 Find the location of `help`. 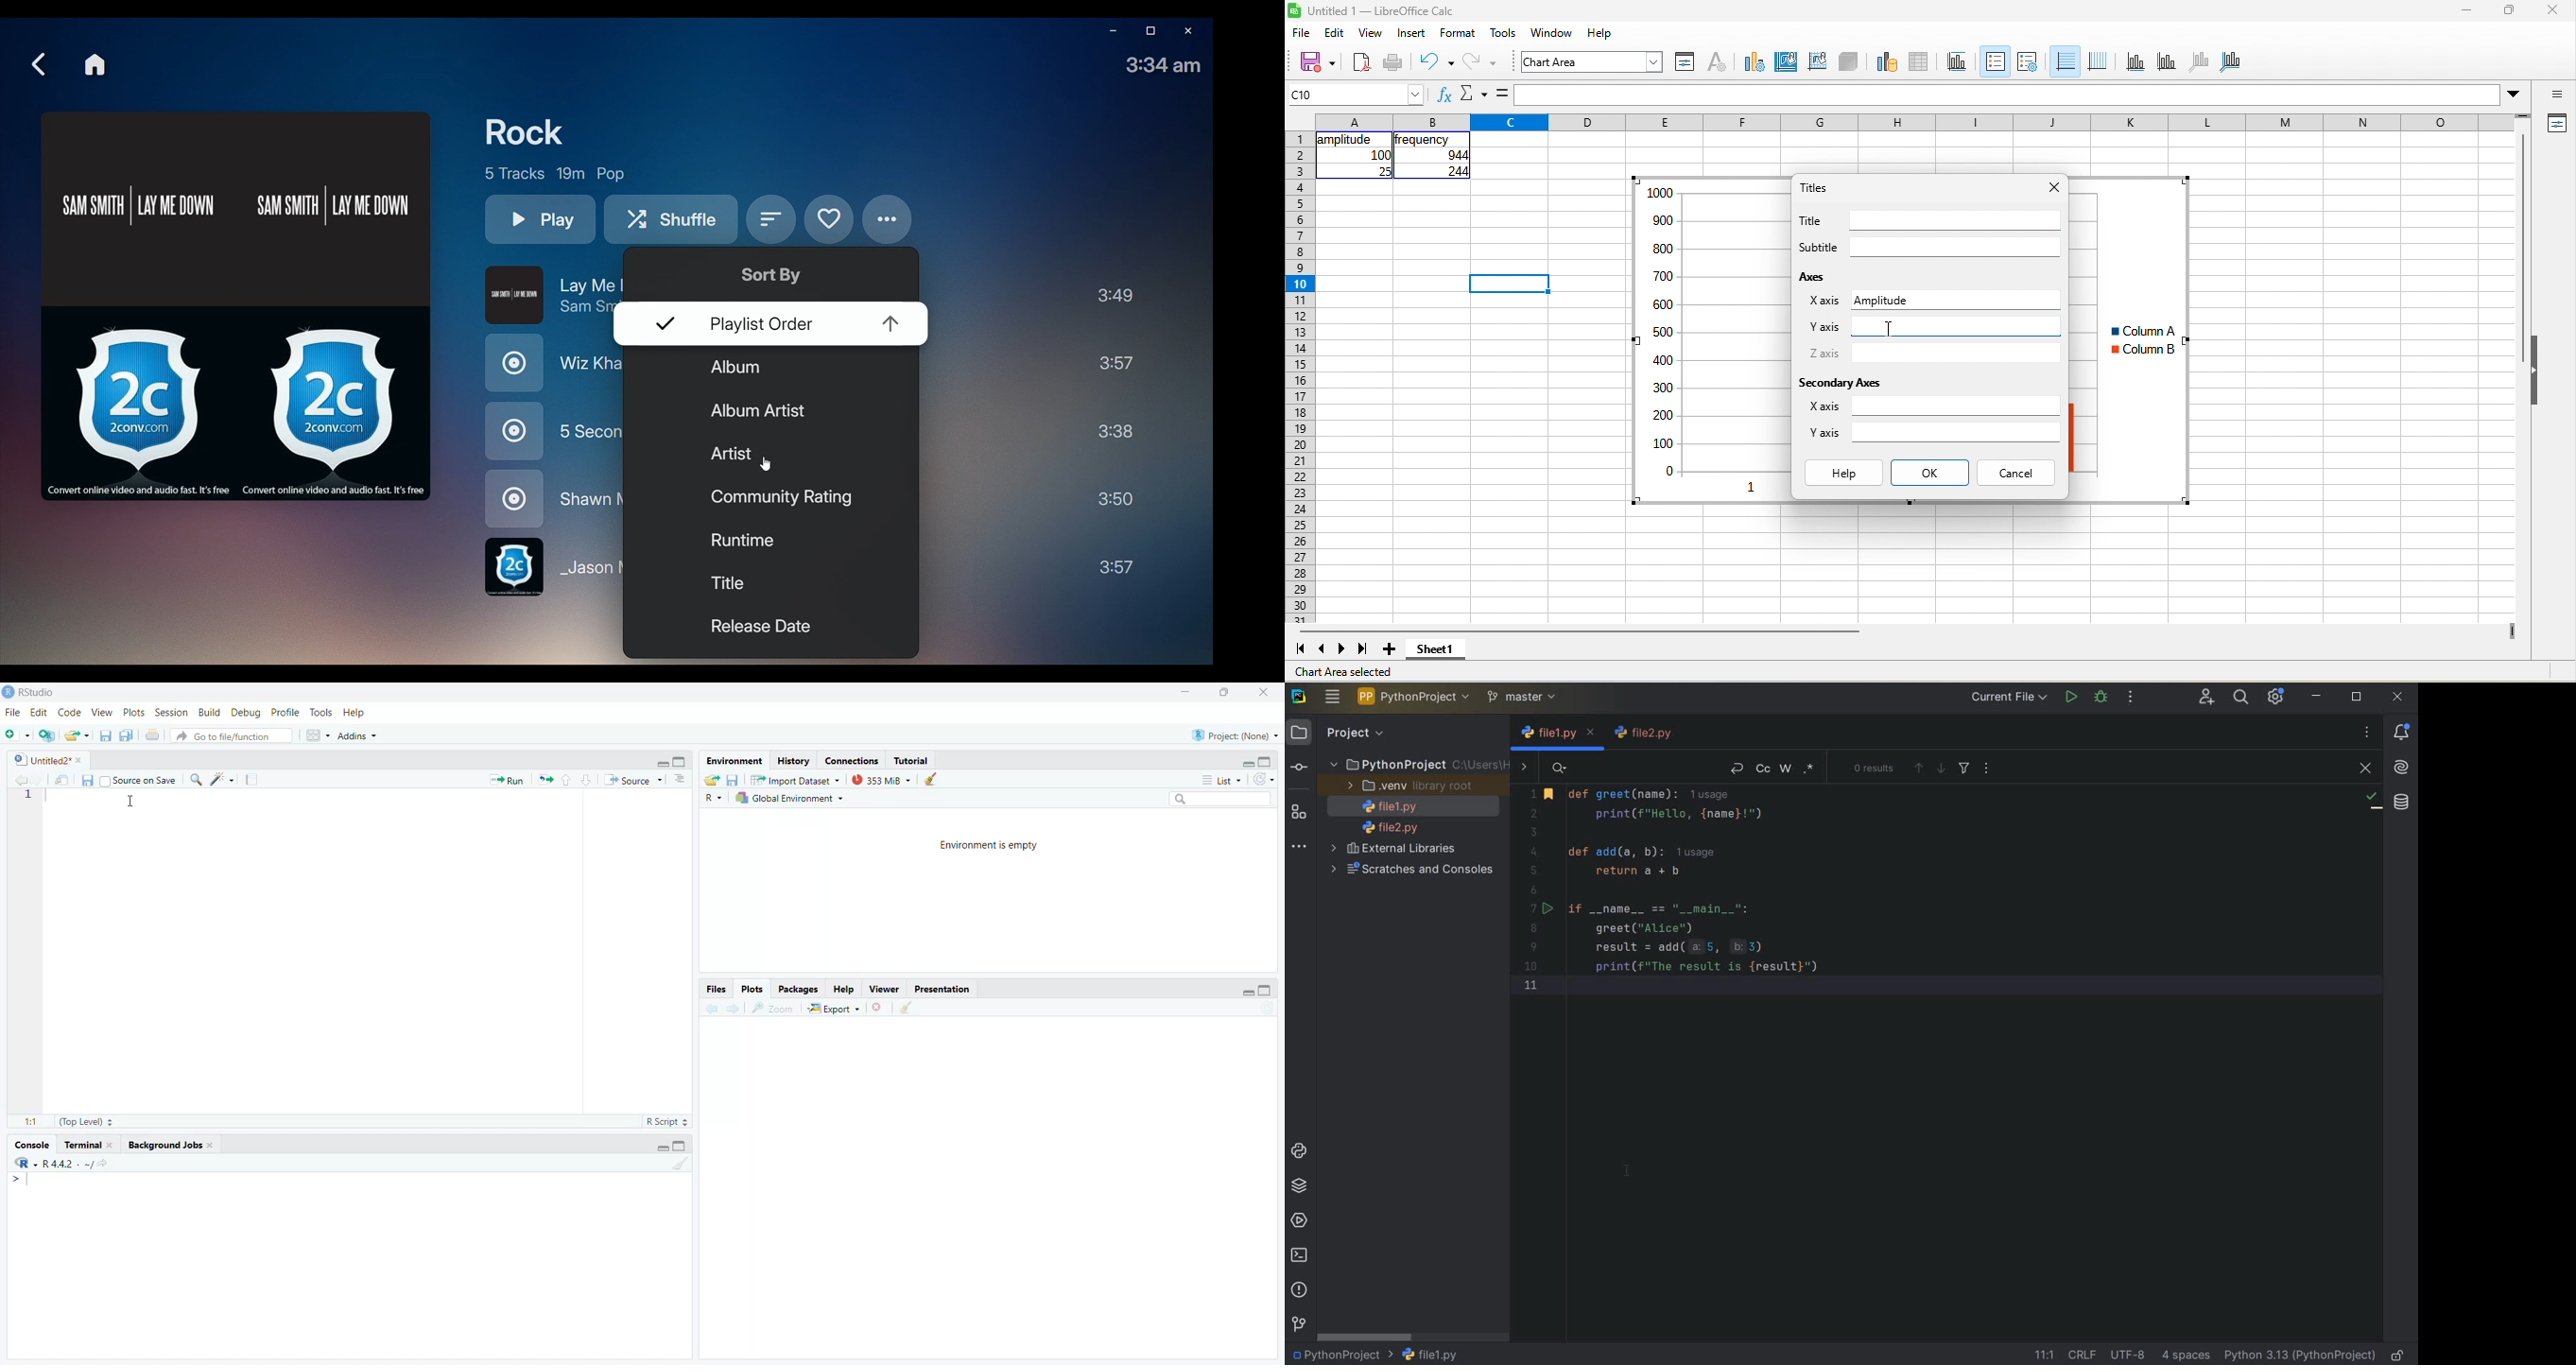

help is located at coordinates (1844, 473).